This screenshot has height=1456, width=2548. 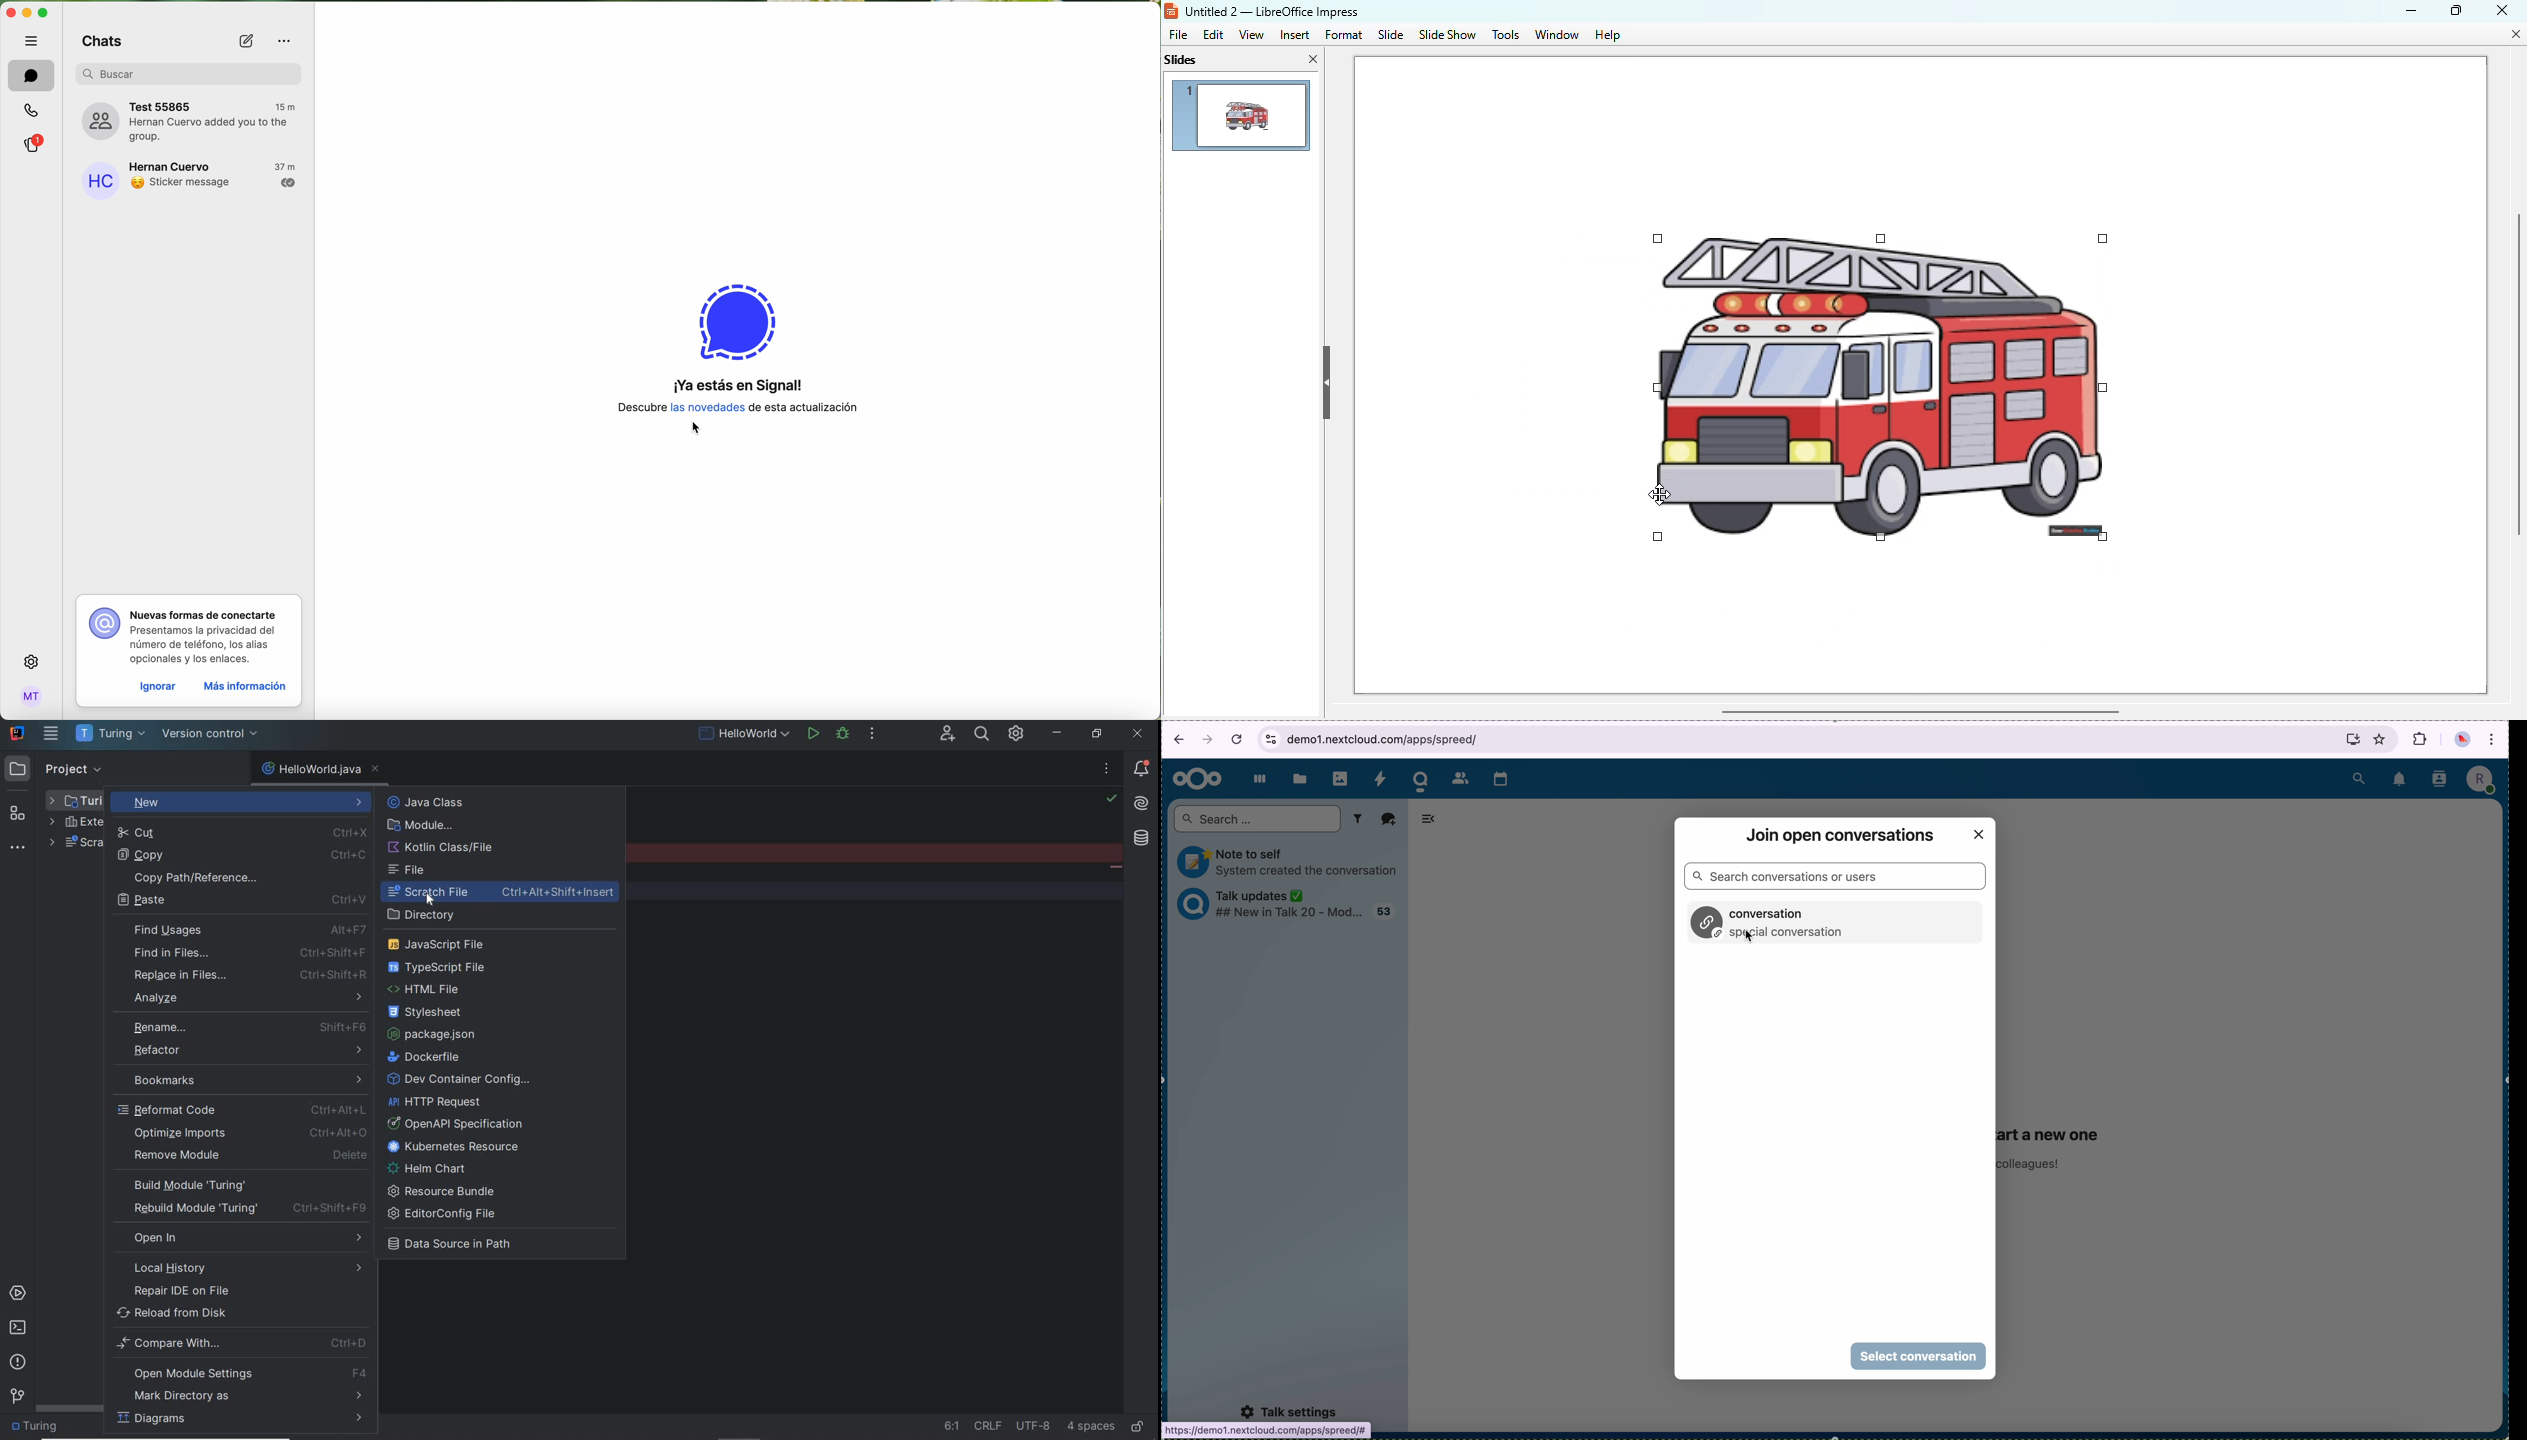 What do you see at coordinates (17, 1394) in the screenshot?
I see `Git` at bounding box center [17, 1394].